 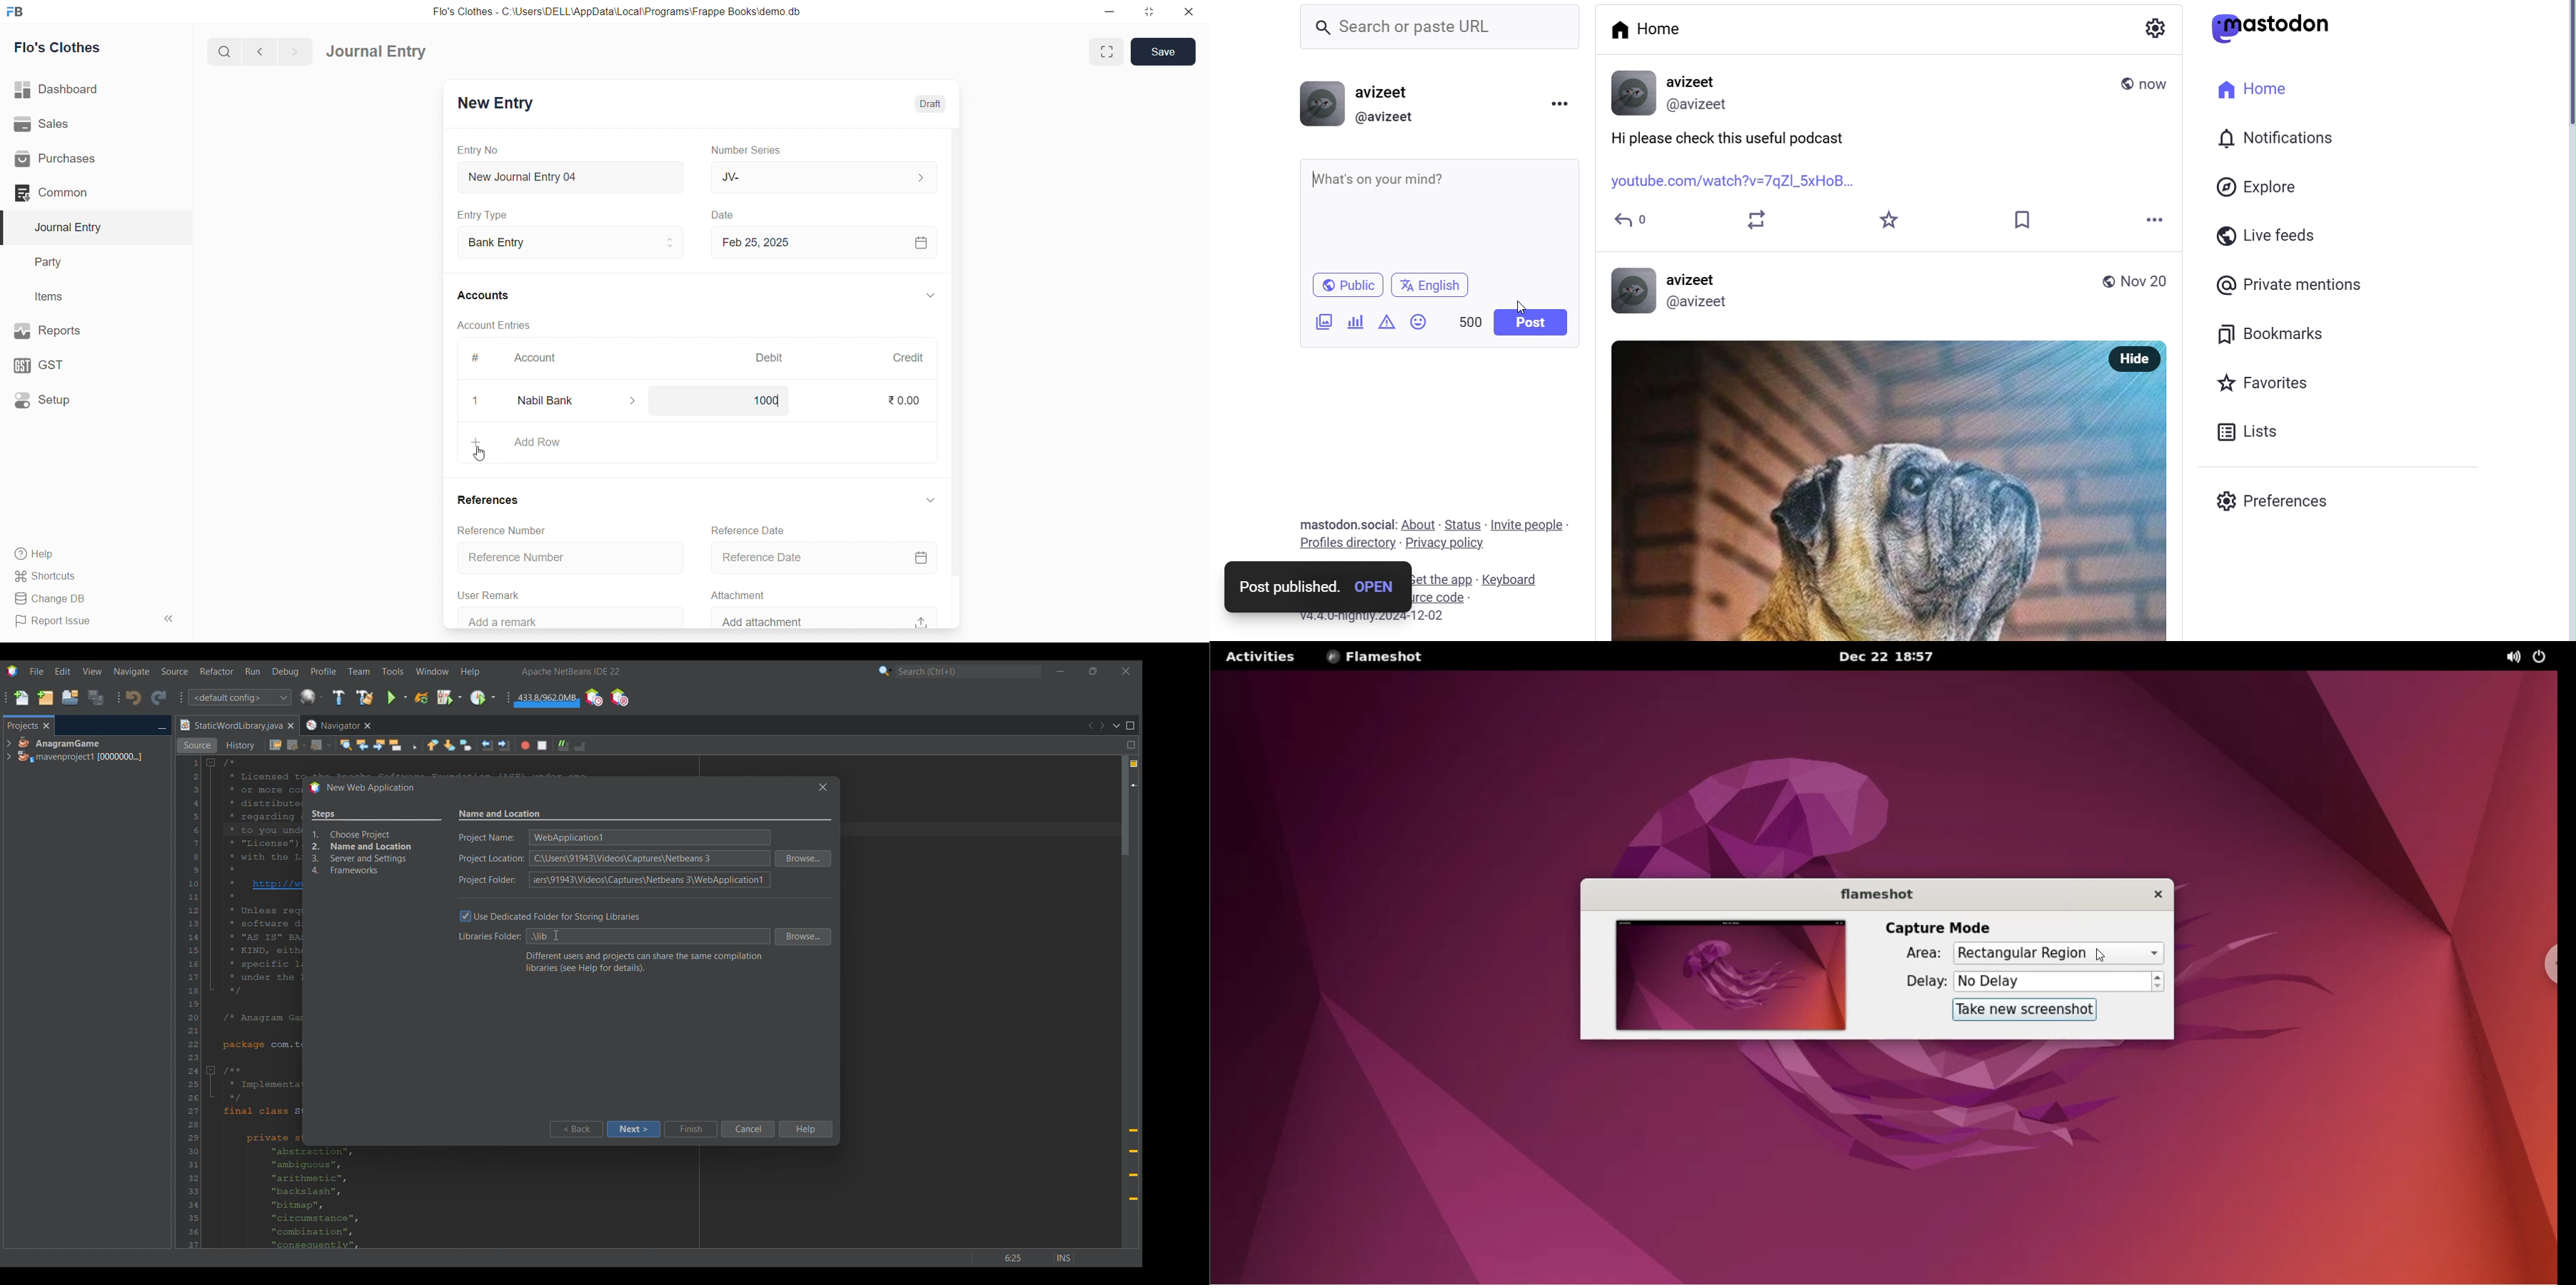 I want to click on home, so click(x=2255, y=92).